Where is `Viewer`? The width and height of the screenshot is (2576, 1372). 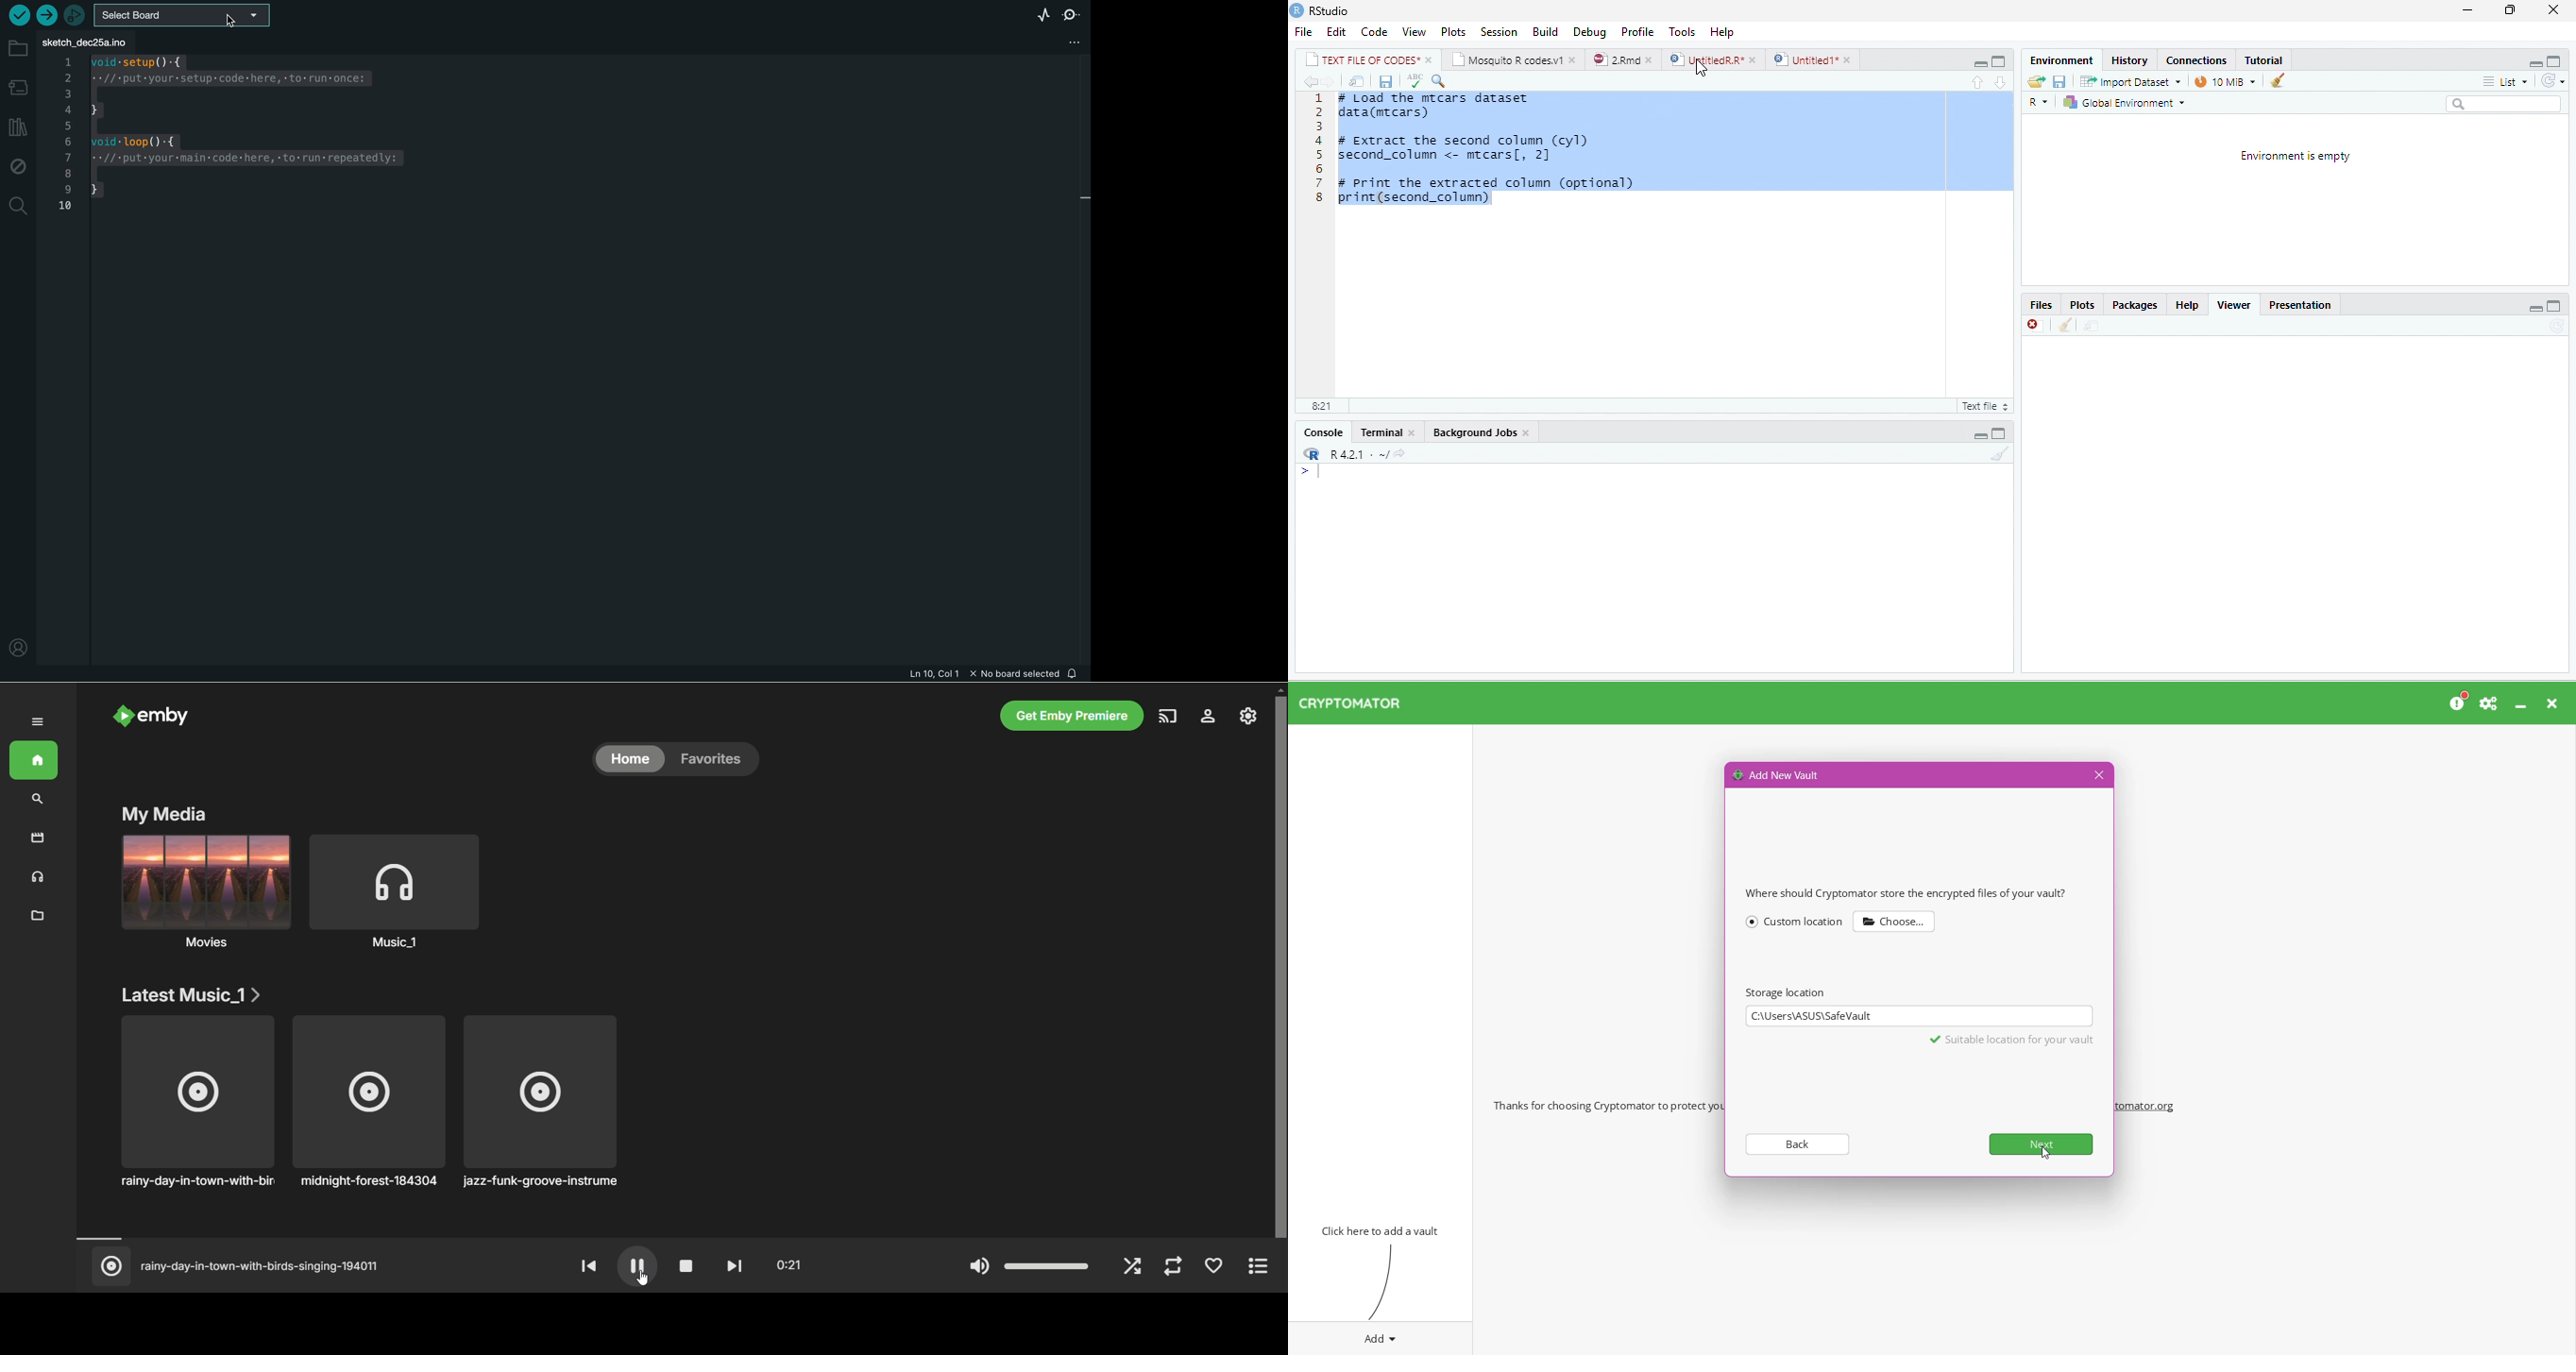
Viewer is located at coordinates (2239, 305).